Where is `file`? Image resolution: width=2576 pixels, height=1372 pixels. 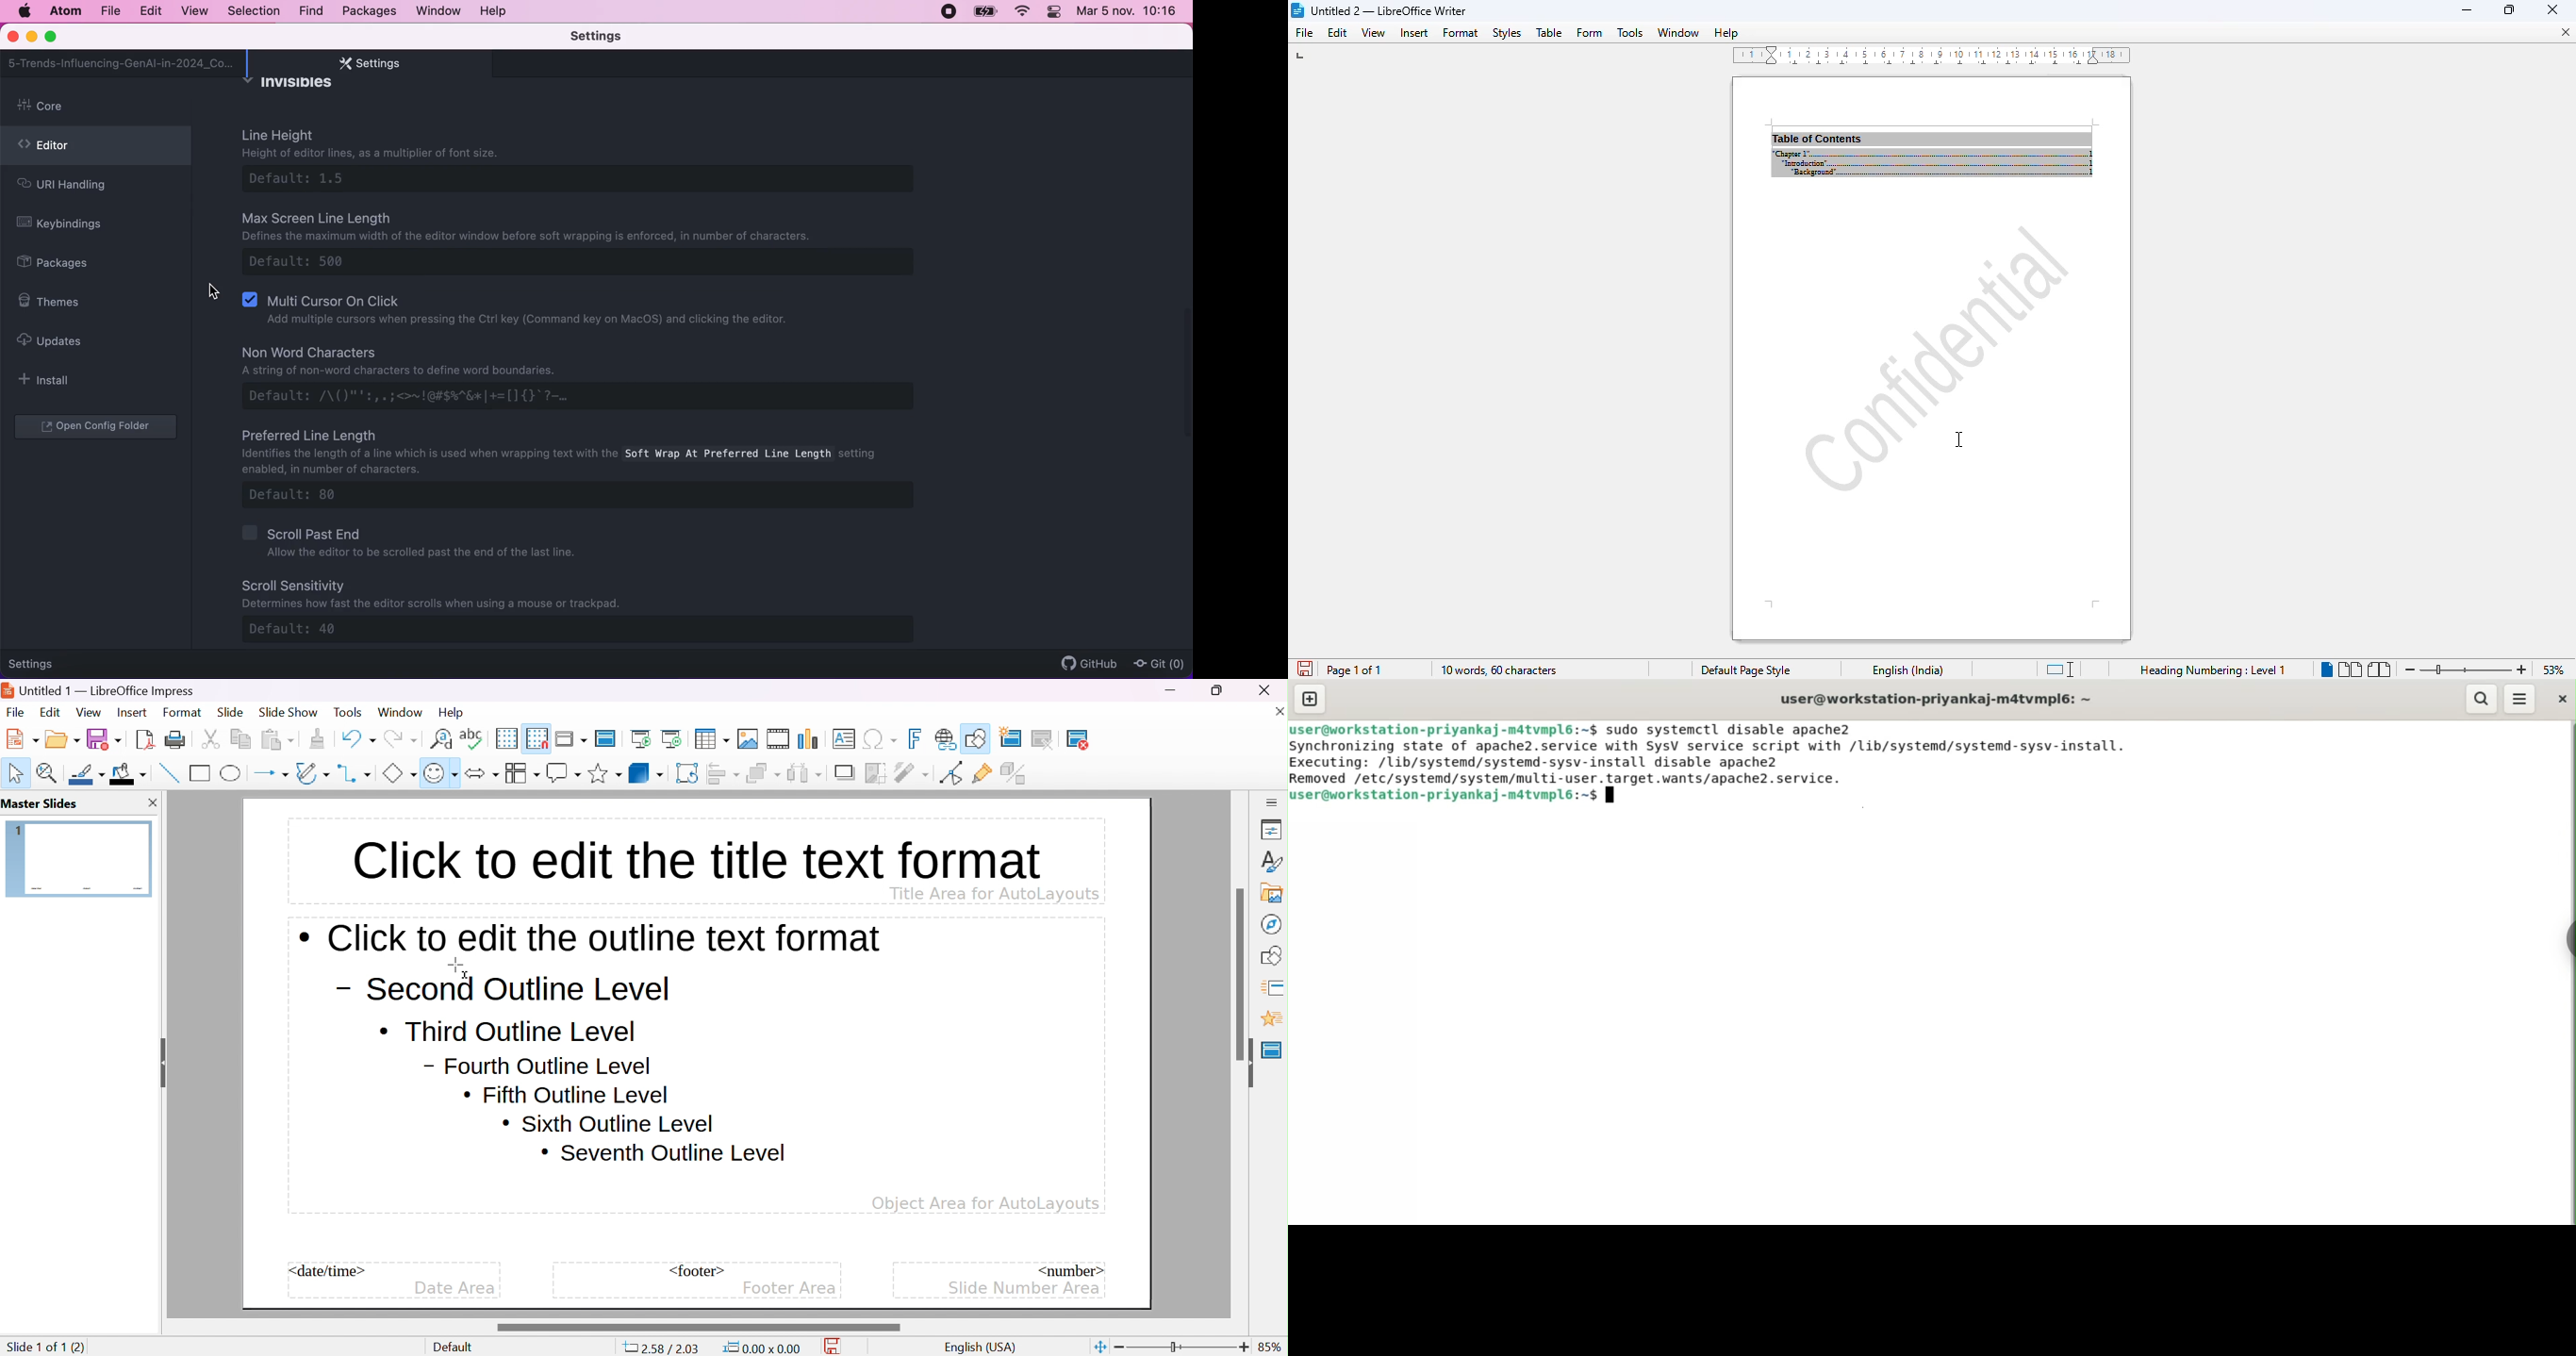
file is located at coordinates (110, 11).